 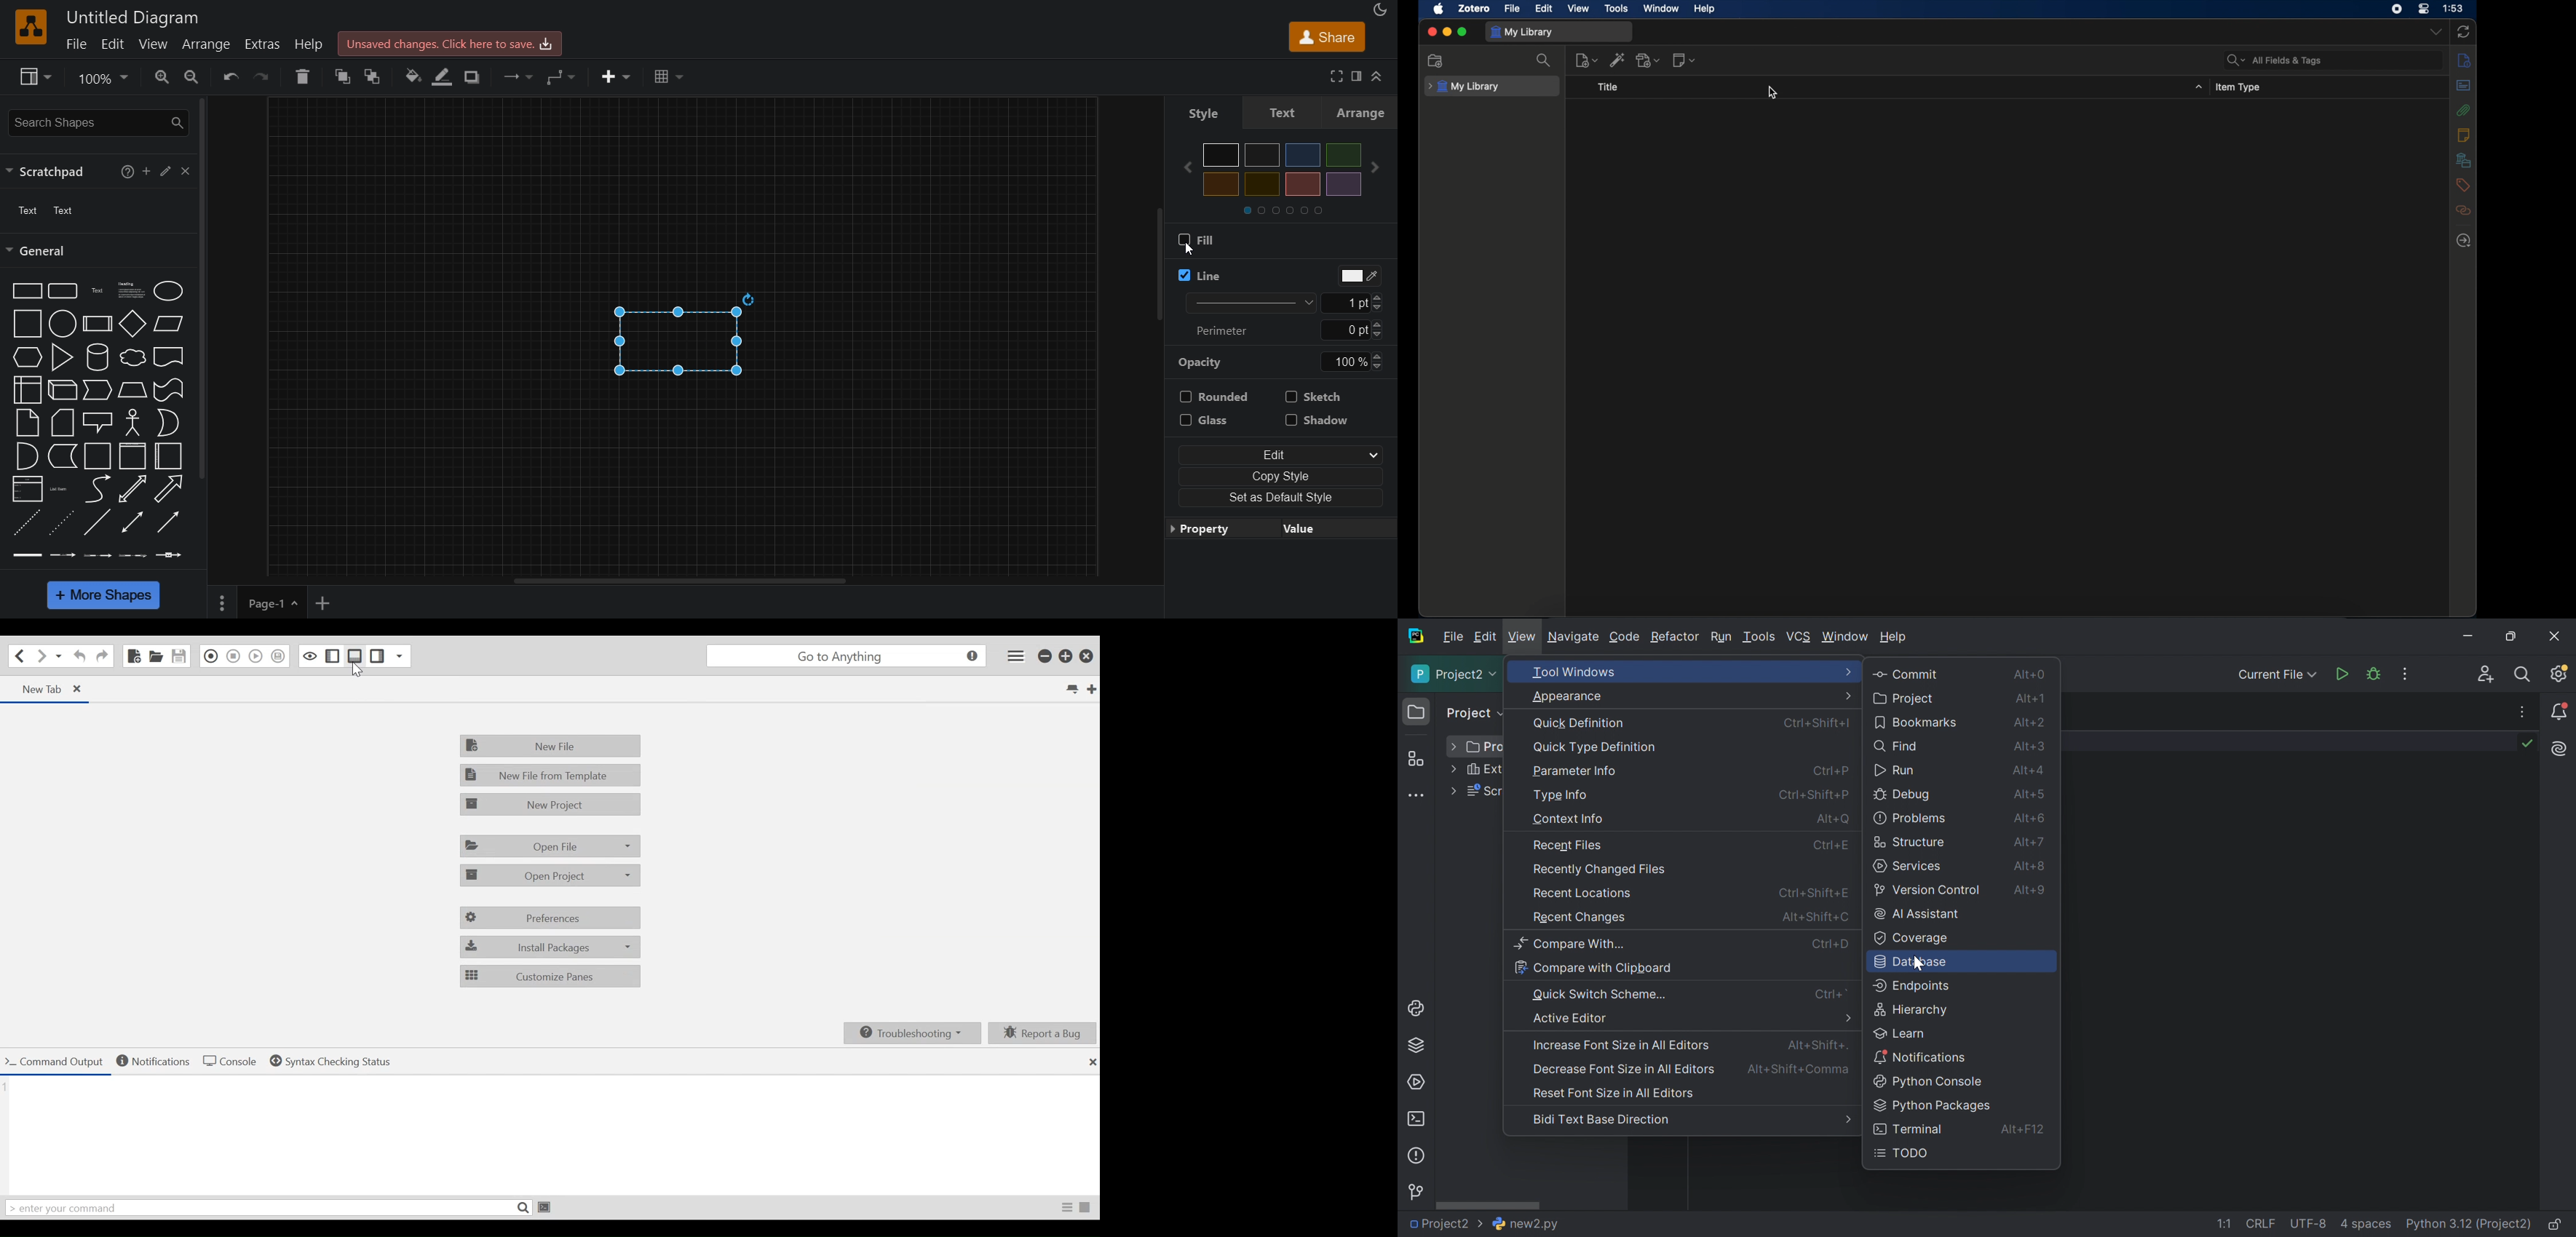 What do you see at coordinates (1474, 9) in the screenshot?
I see `zotero` at bounding box center [1474, 9].